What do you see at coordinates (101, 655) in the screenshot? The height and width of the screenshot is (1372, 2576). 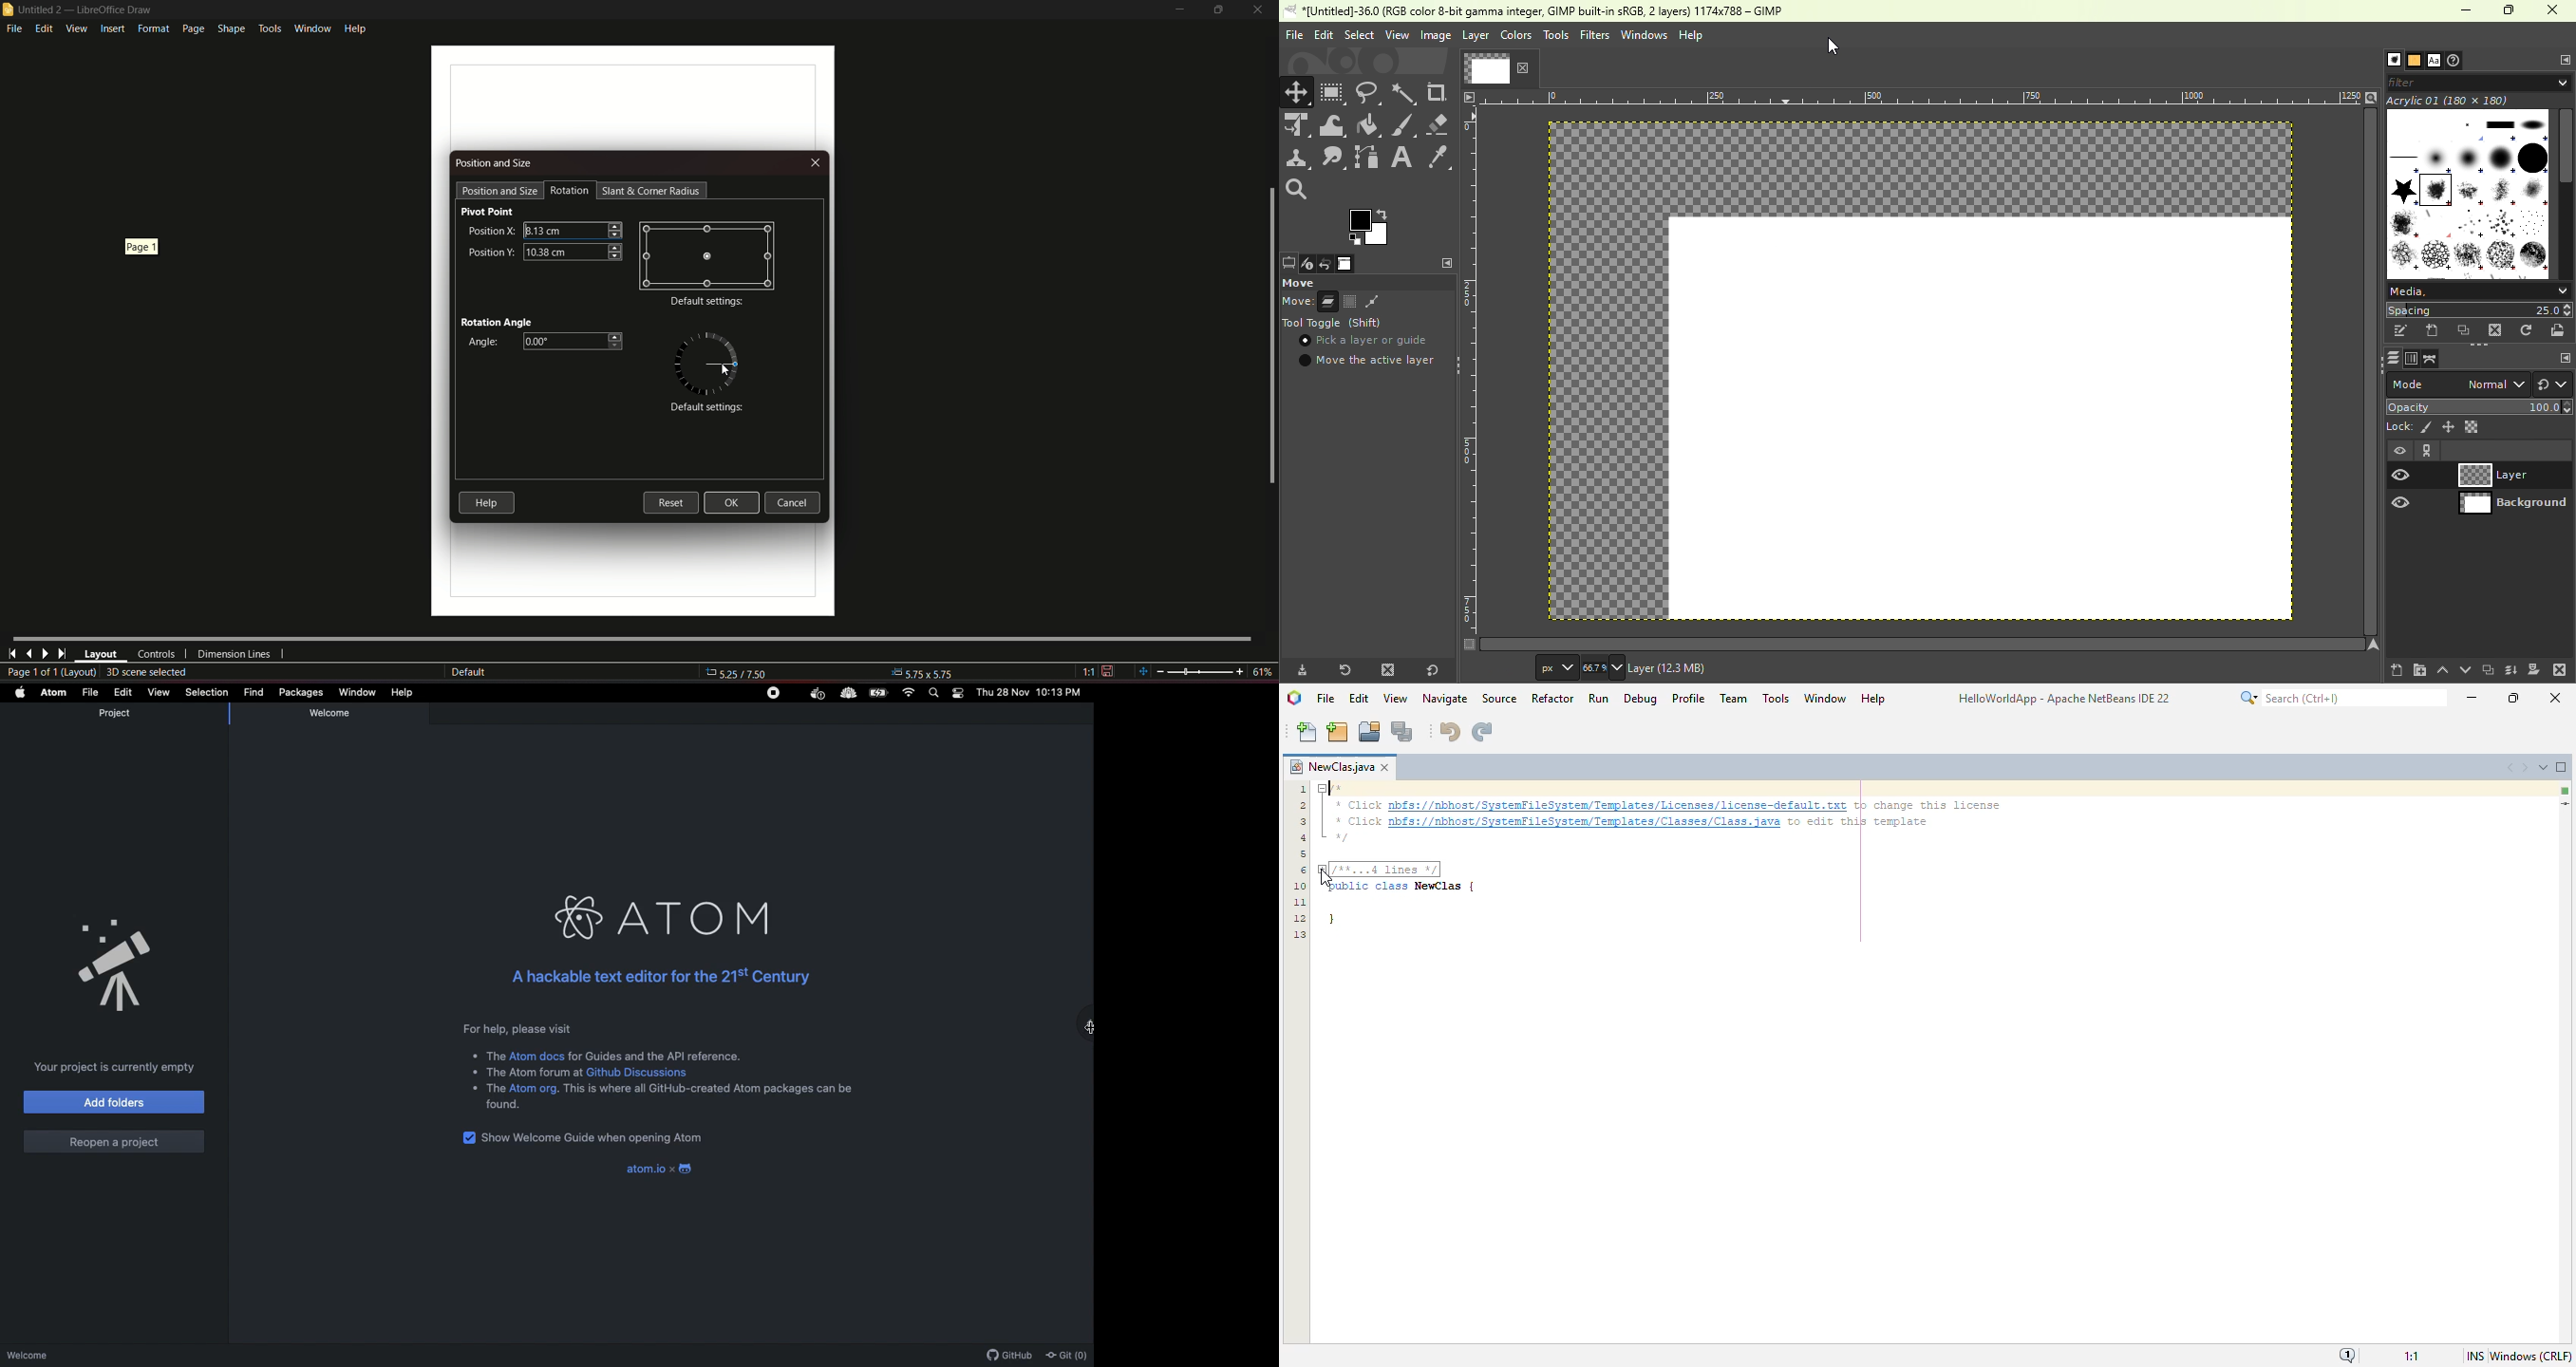 I see `layout` at bounding box center [101, 655].